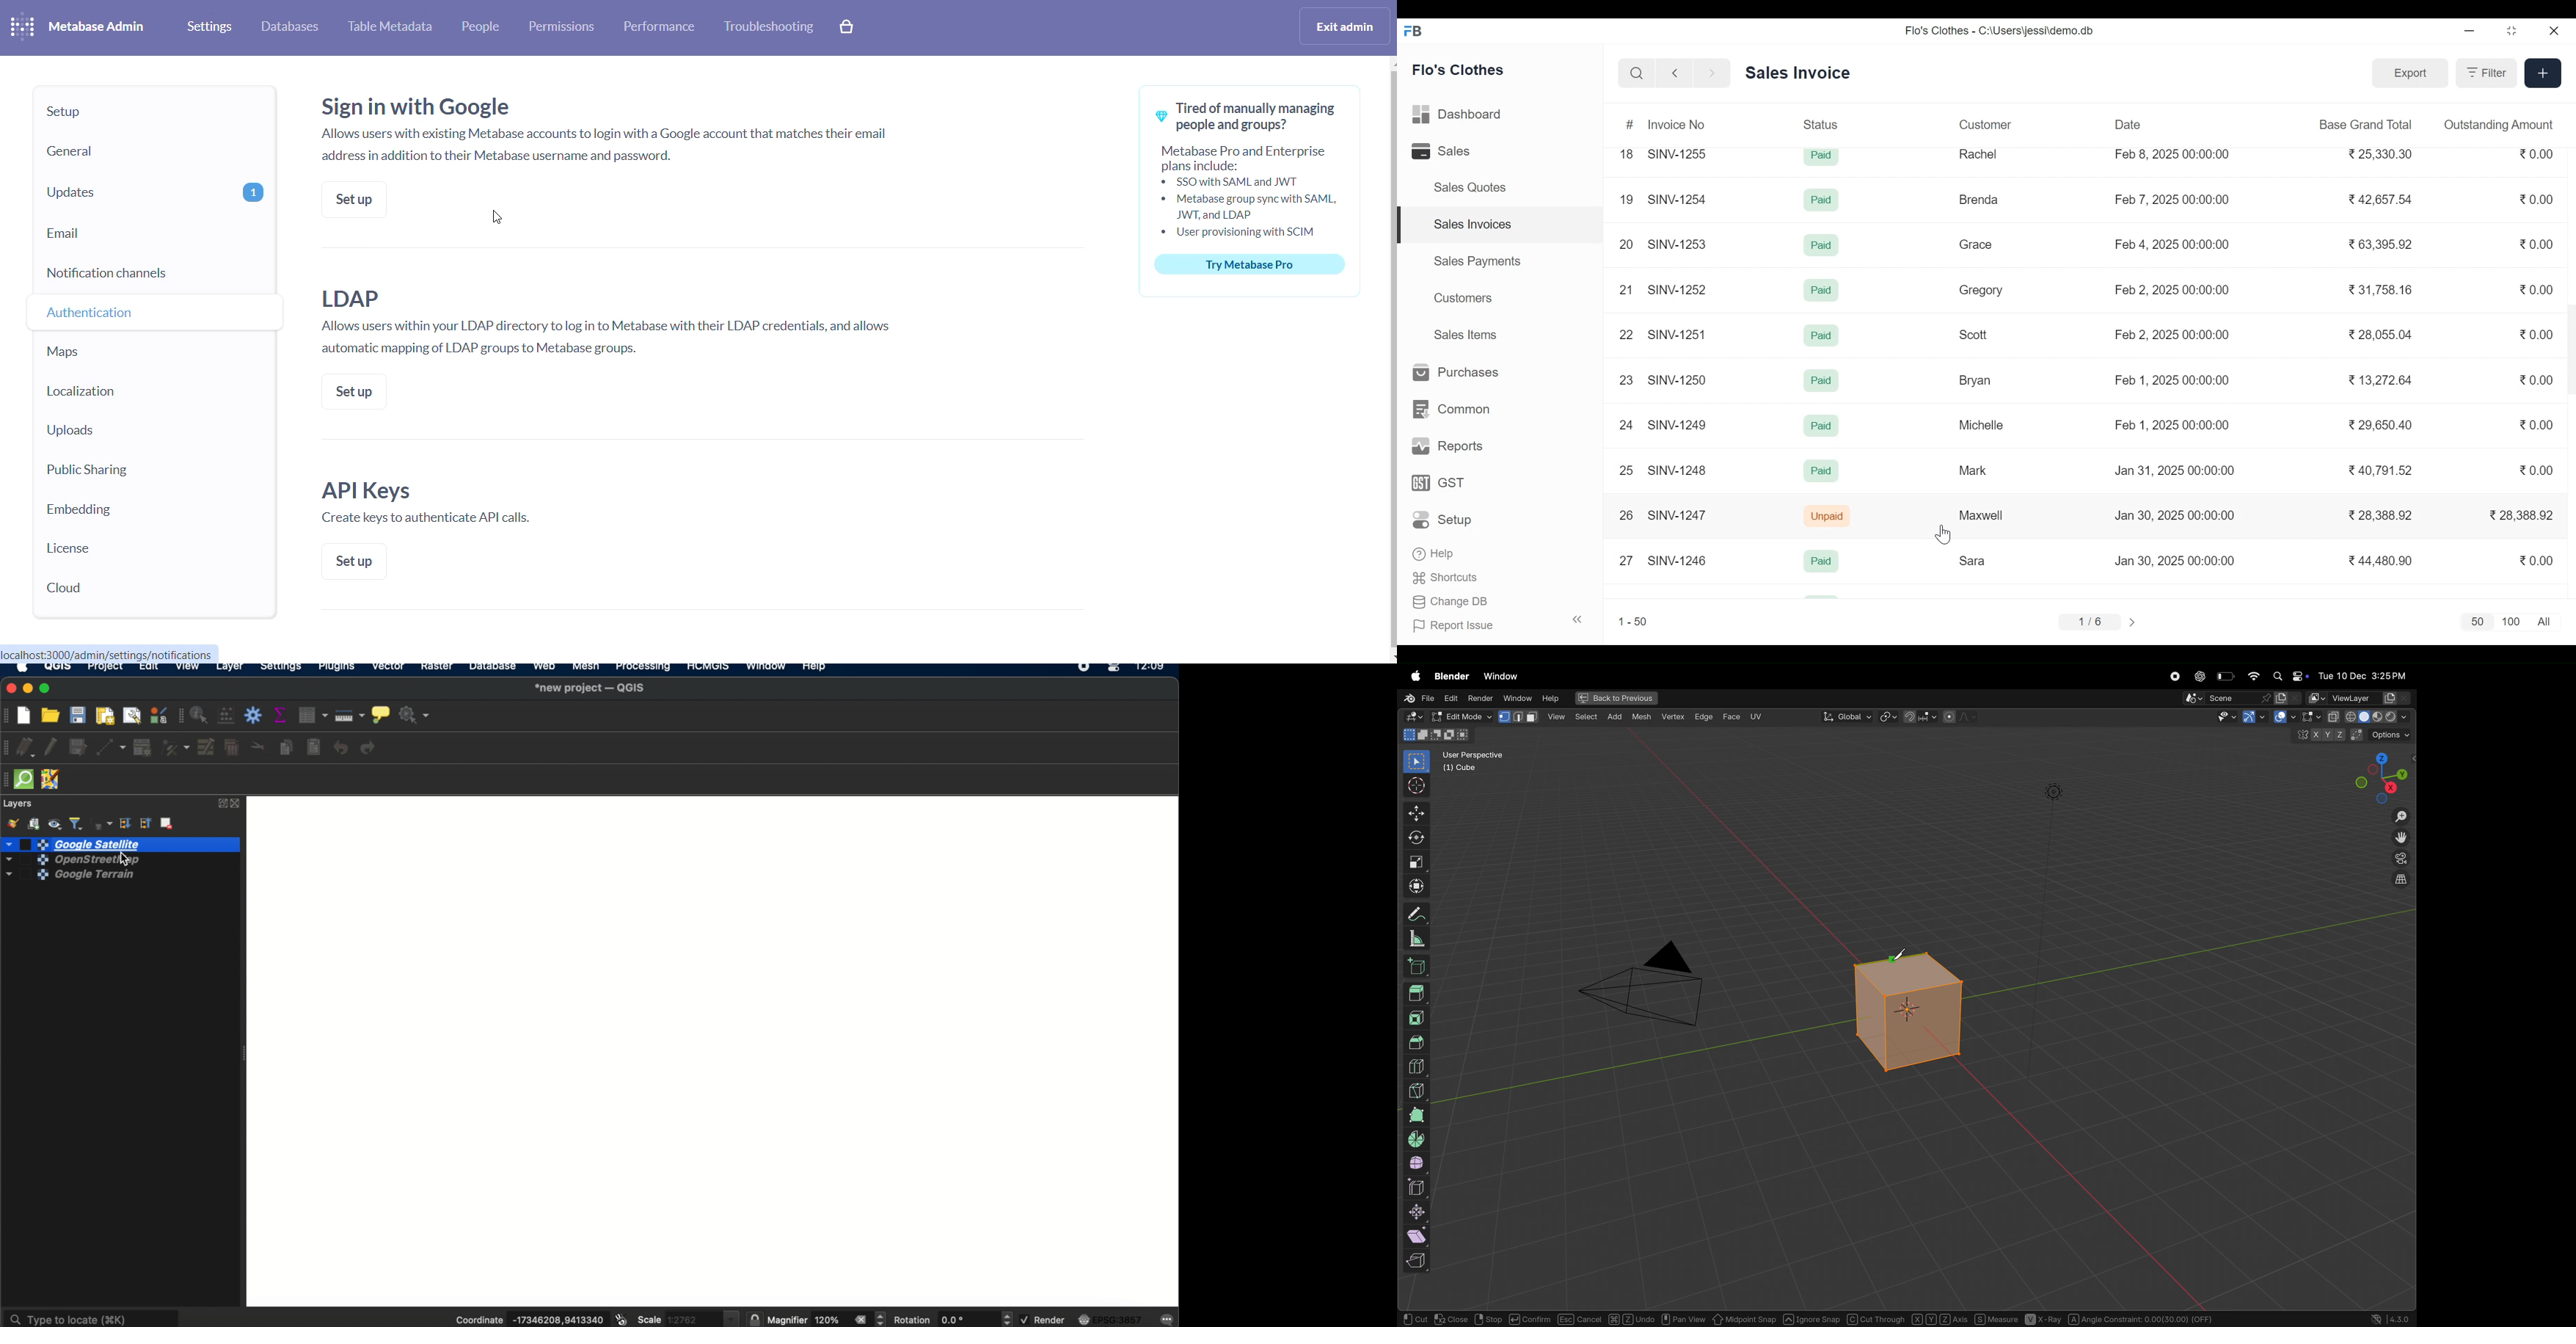  I want to click on Gregory, so click(1980, 291).